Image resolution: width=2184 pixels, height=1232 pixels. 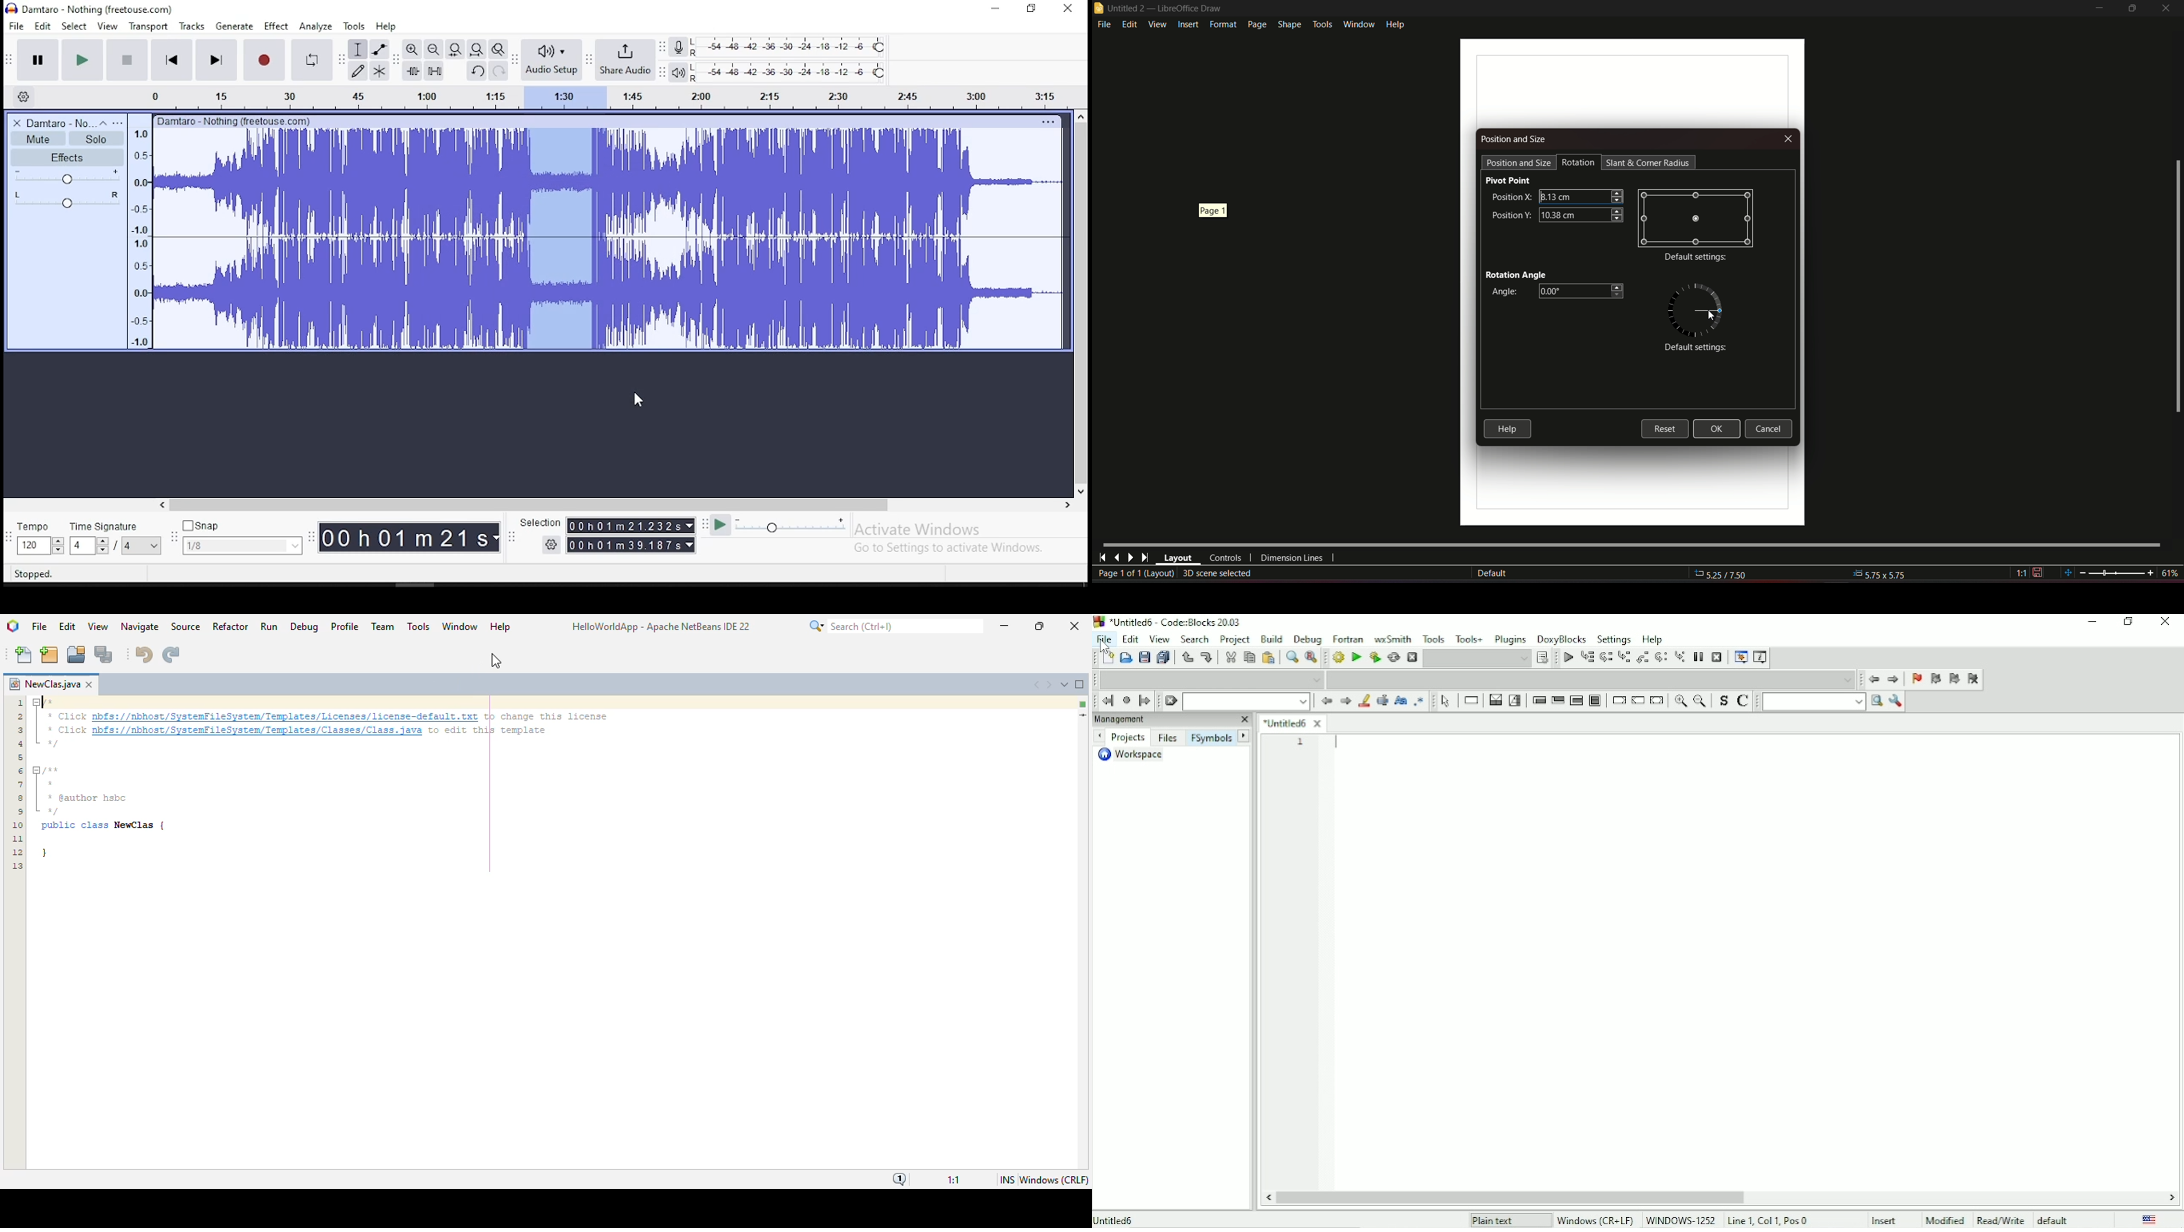 What do you see at coordinates (1105, 25) in the screenshot?
I see `file` at bounding box center [1105, 25].